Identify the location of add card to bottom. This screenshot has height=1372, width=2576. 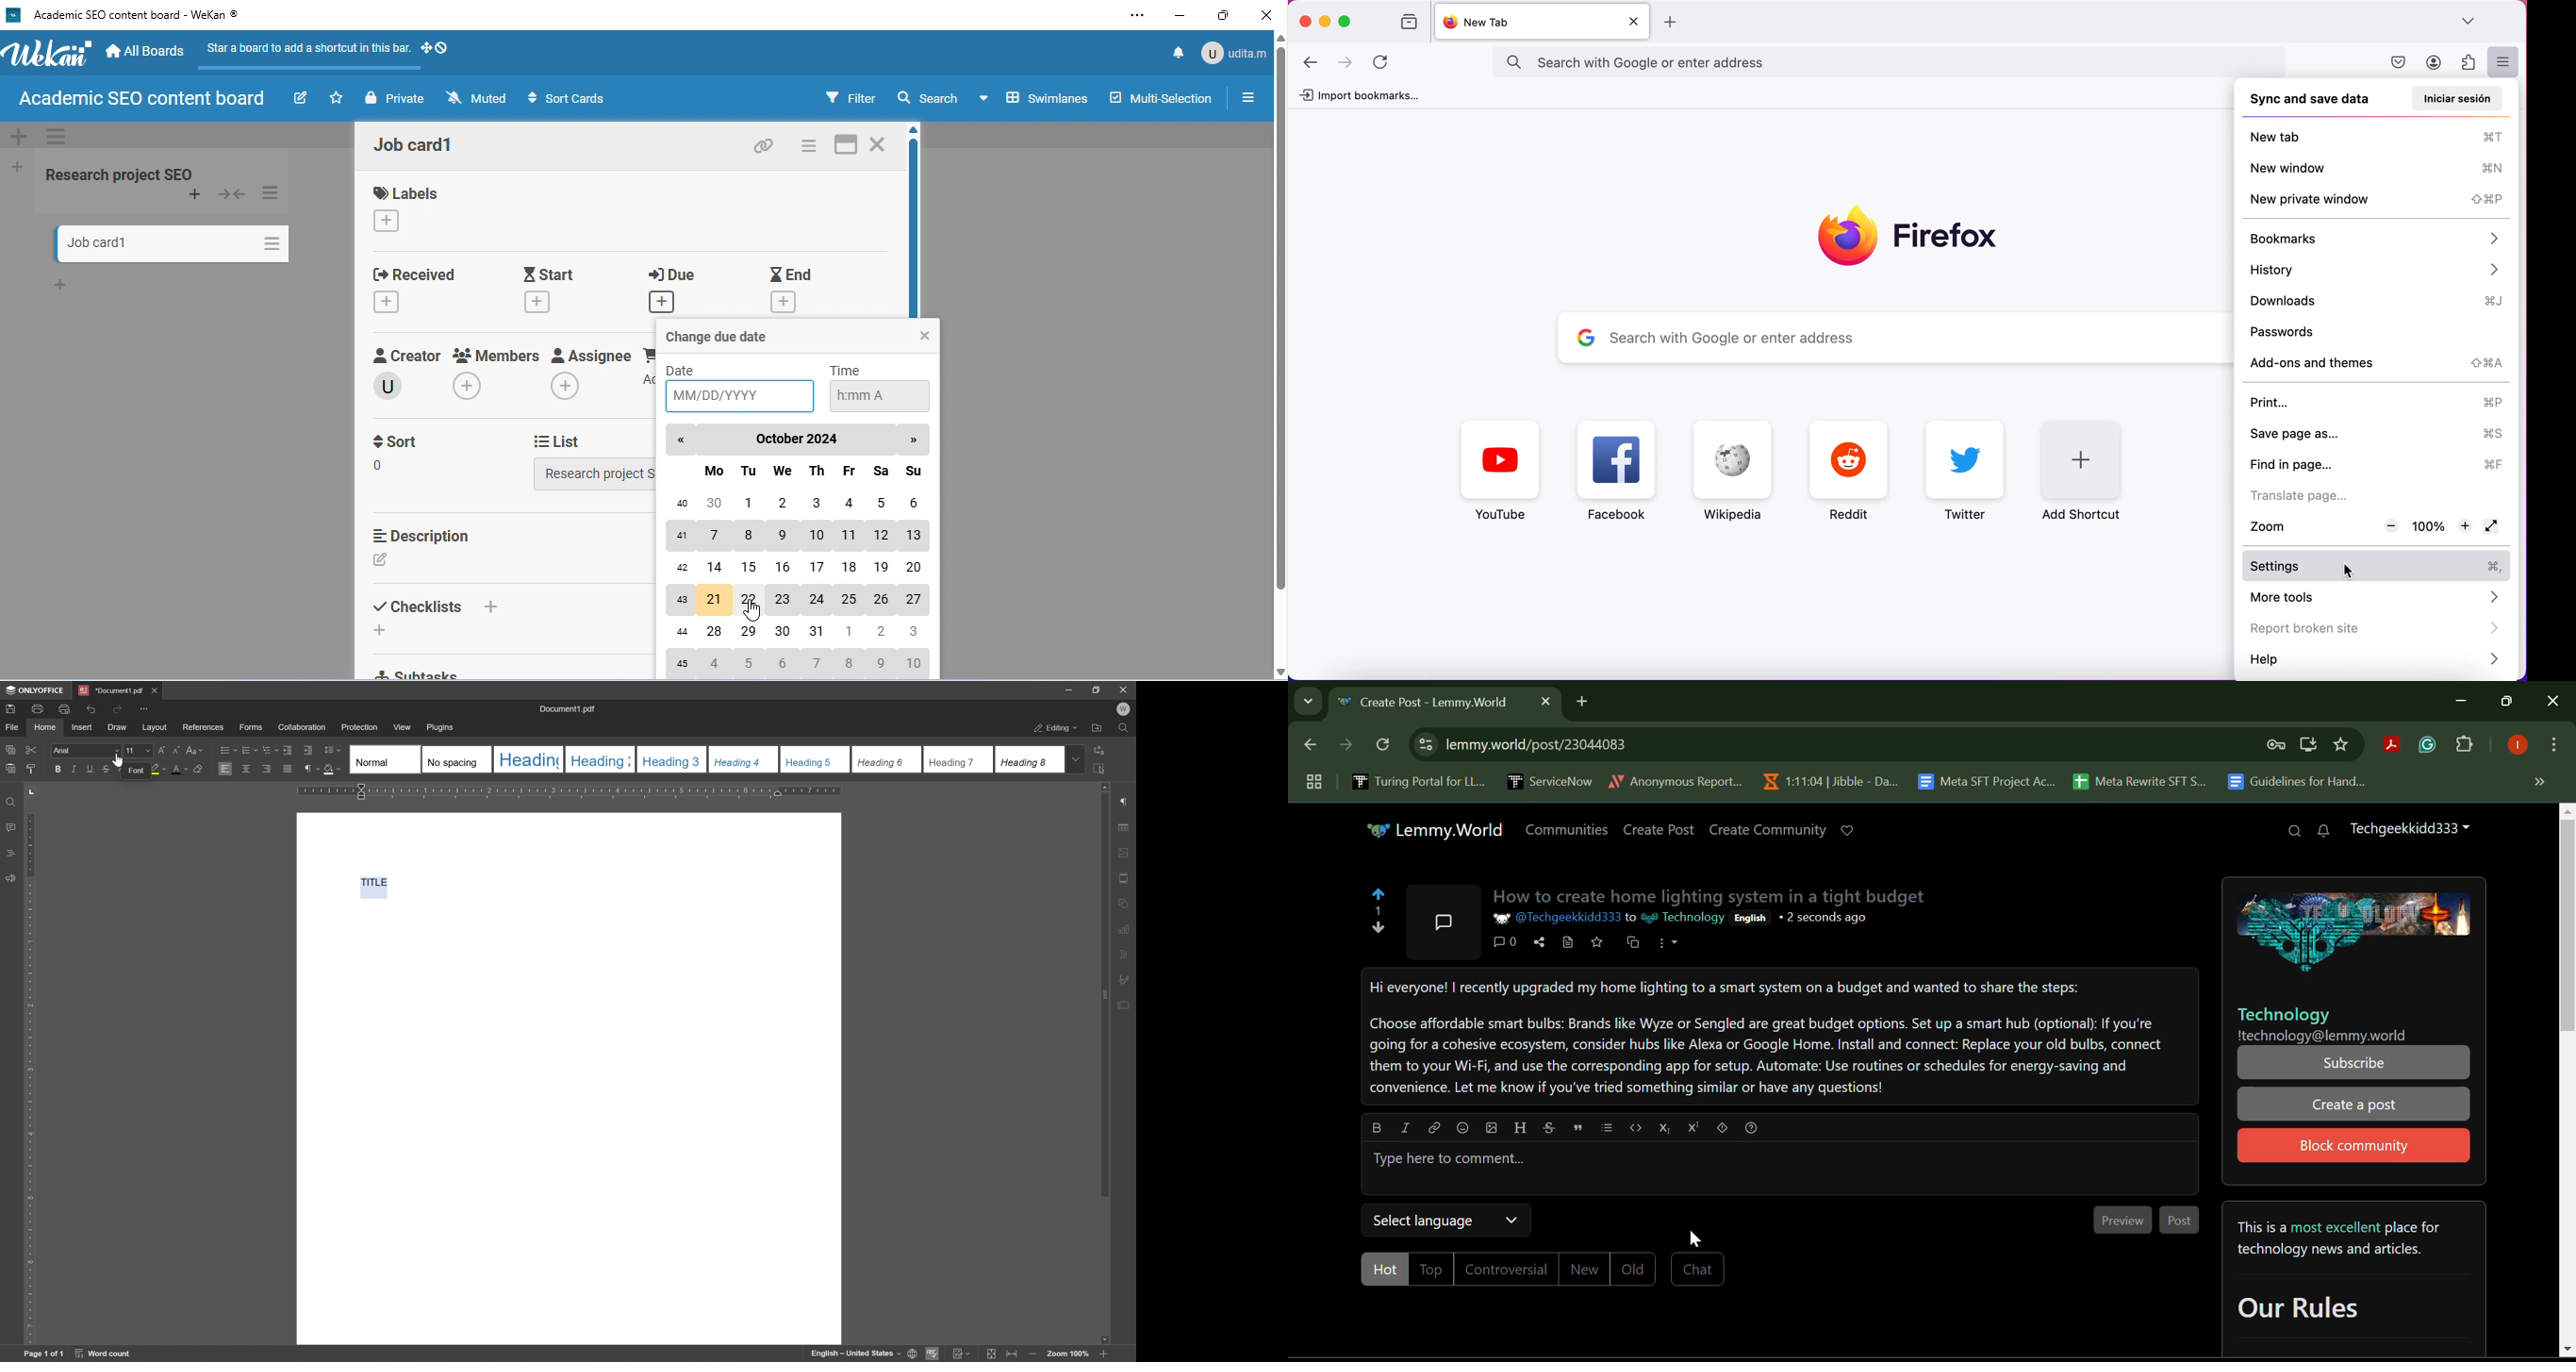
(63, 285).